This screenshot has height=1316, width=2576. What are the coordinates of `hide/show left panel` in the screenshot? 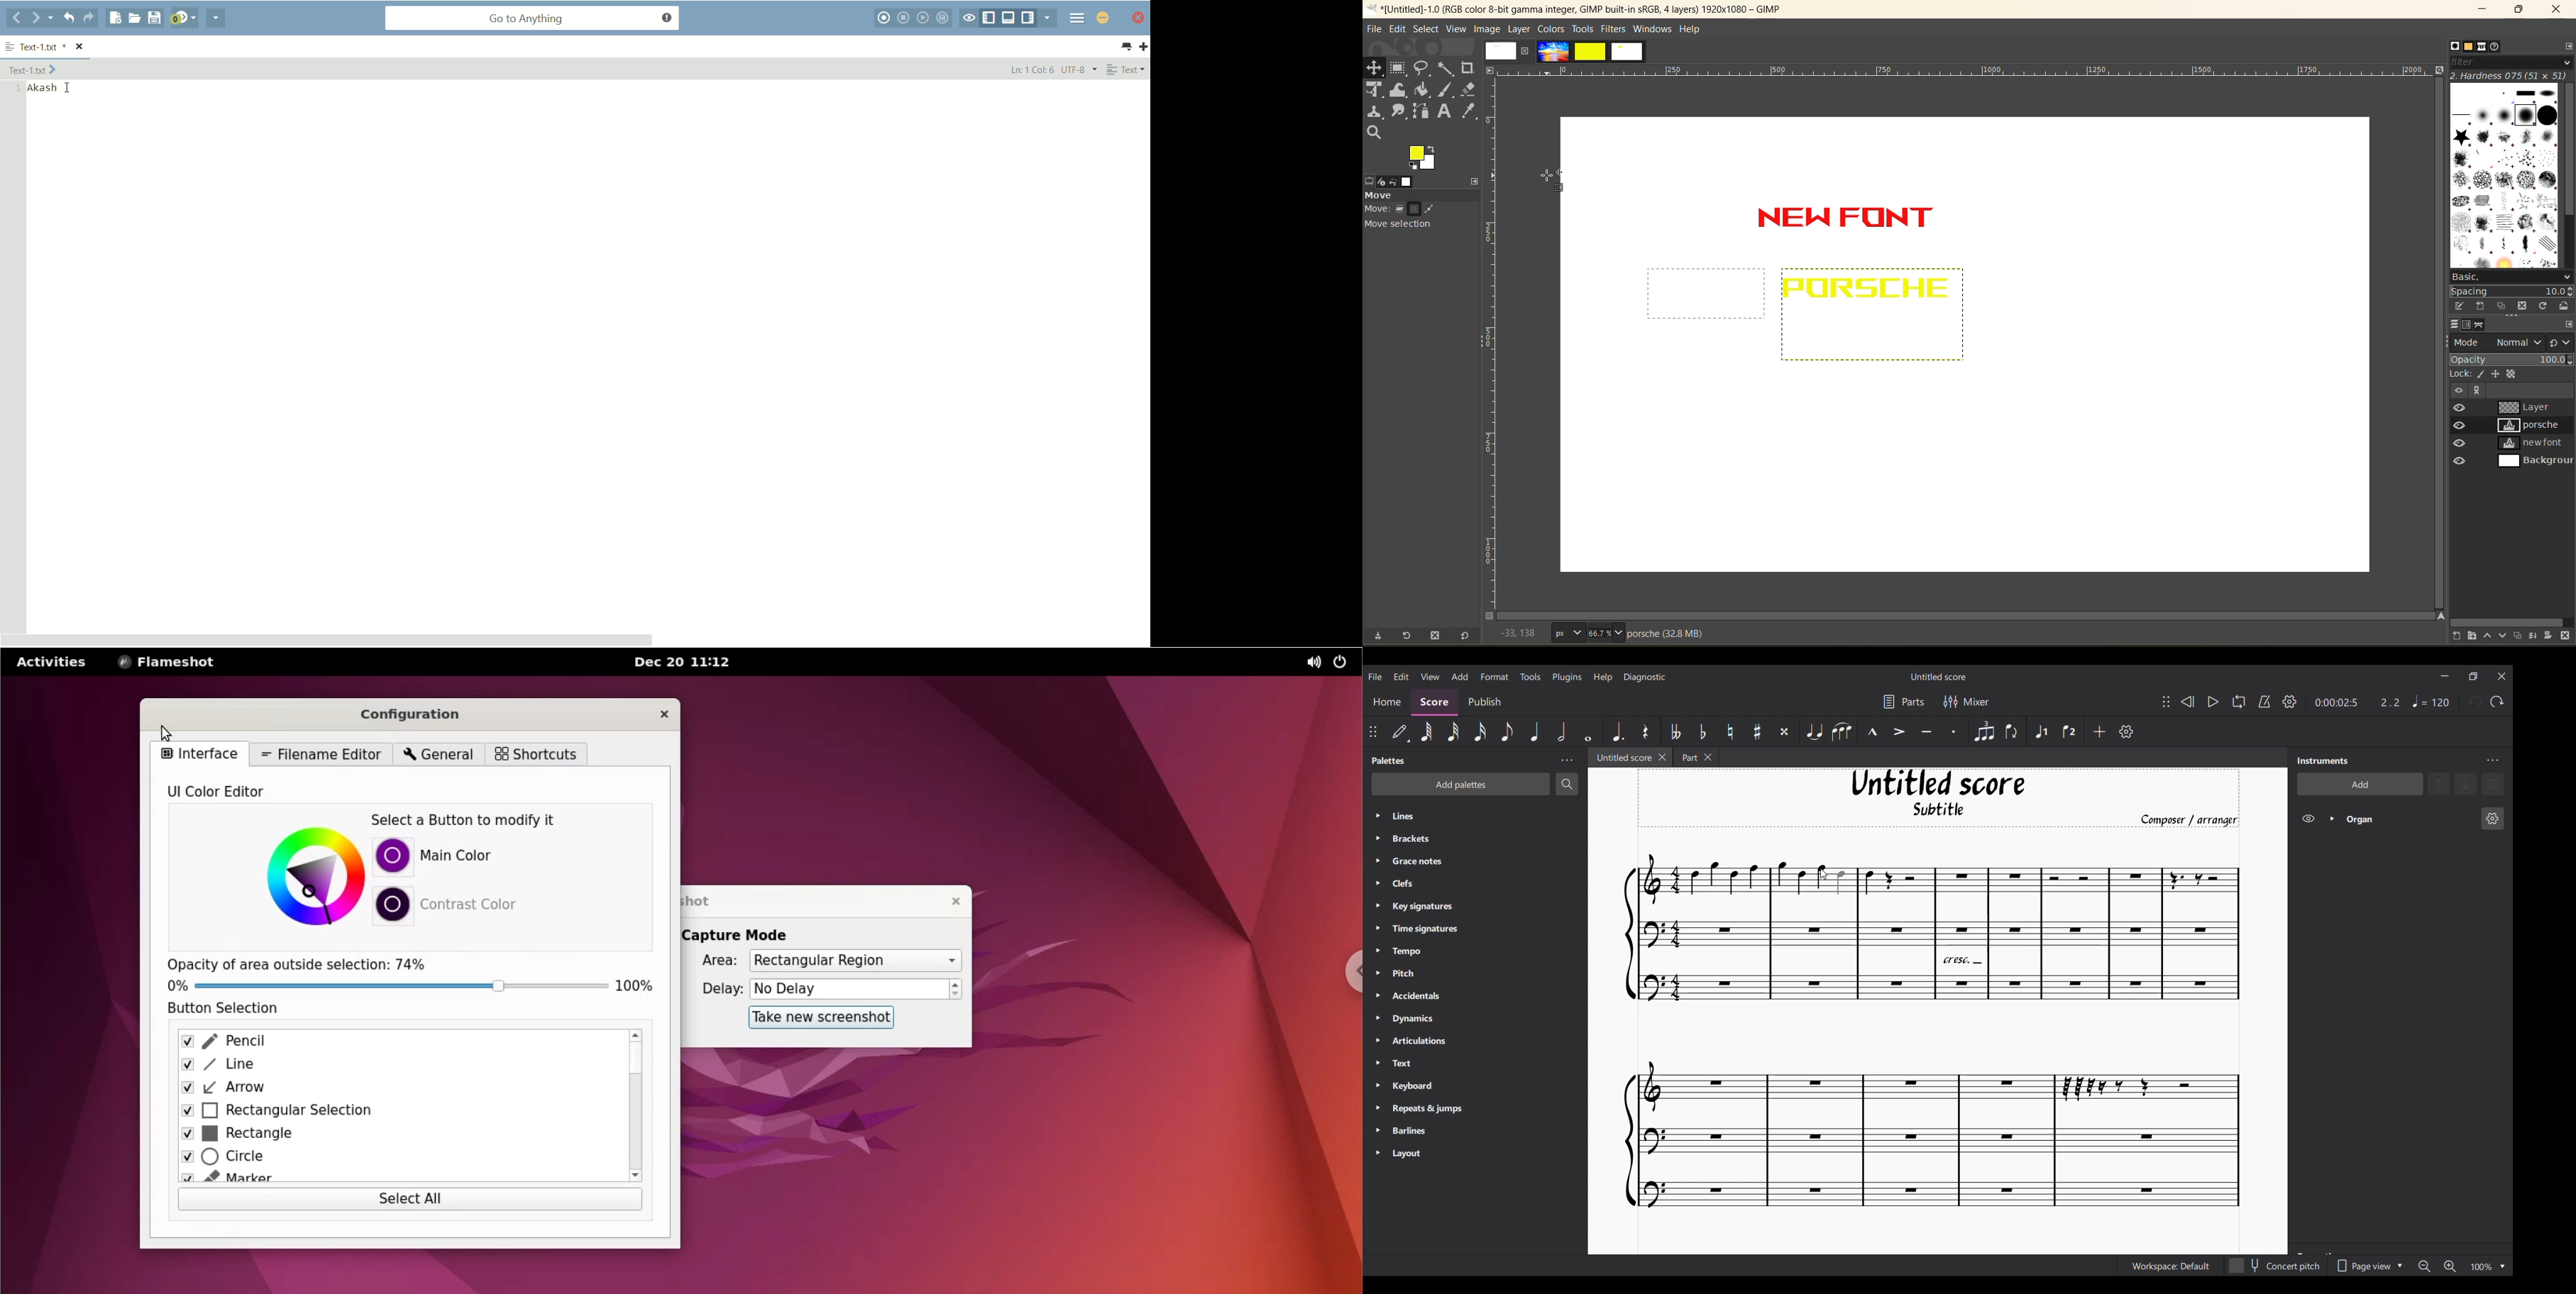 It's located at (989, 19).